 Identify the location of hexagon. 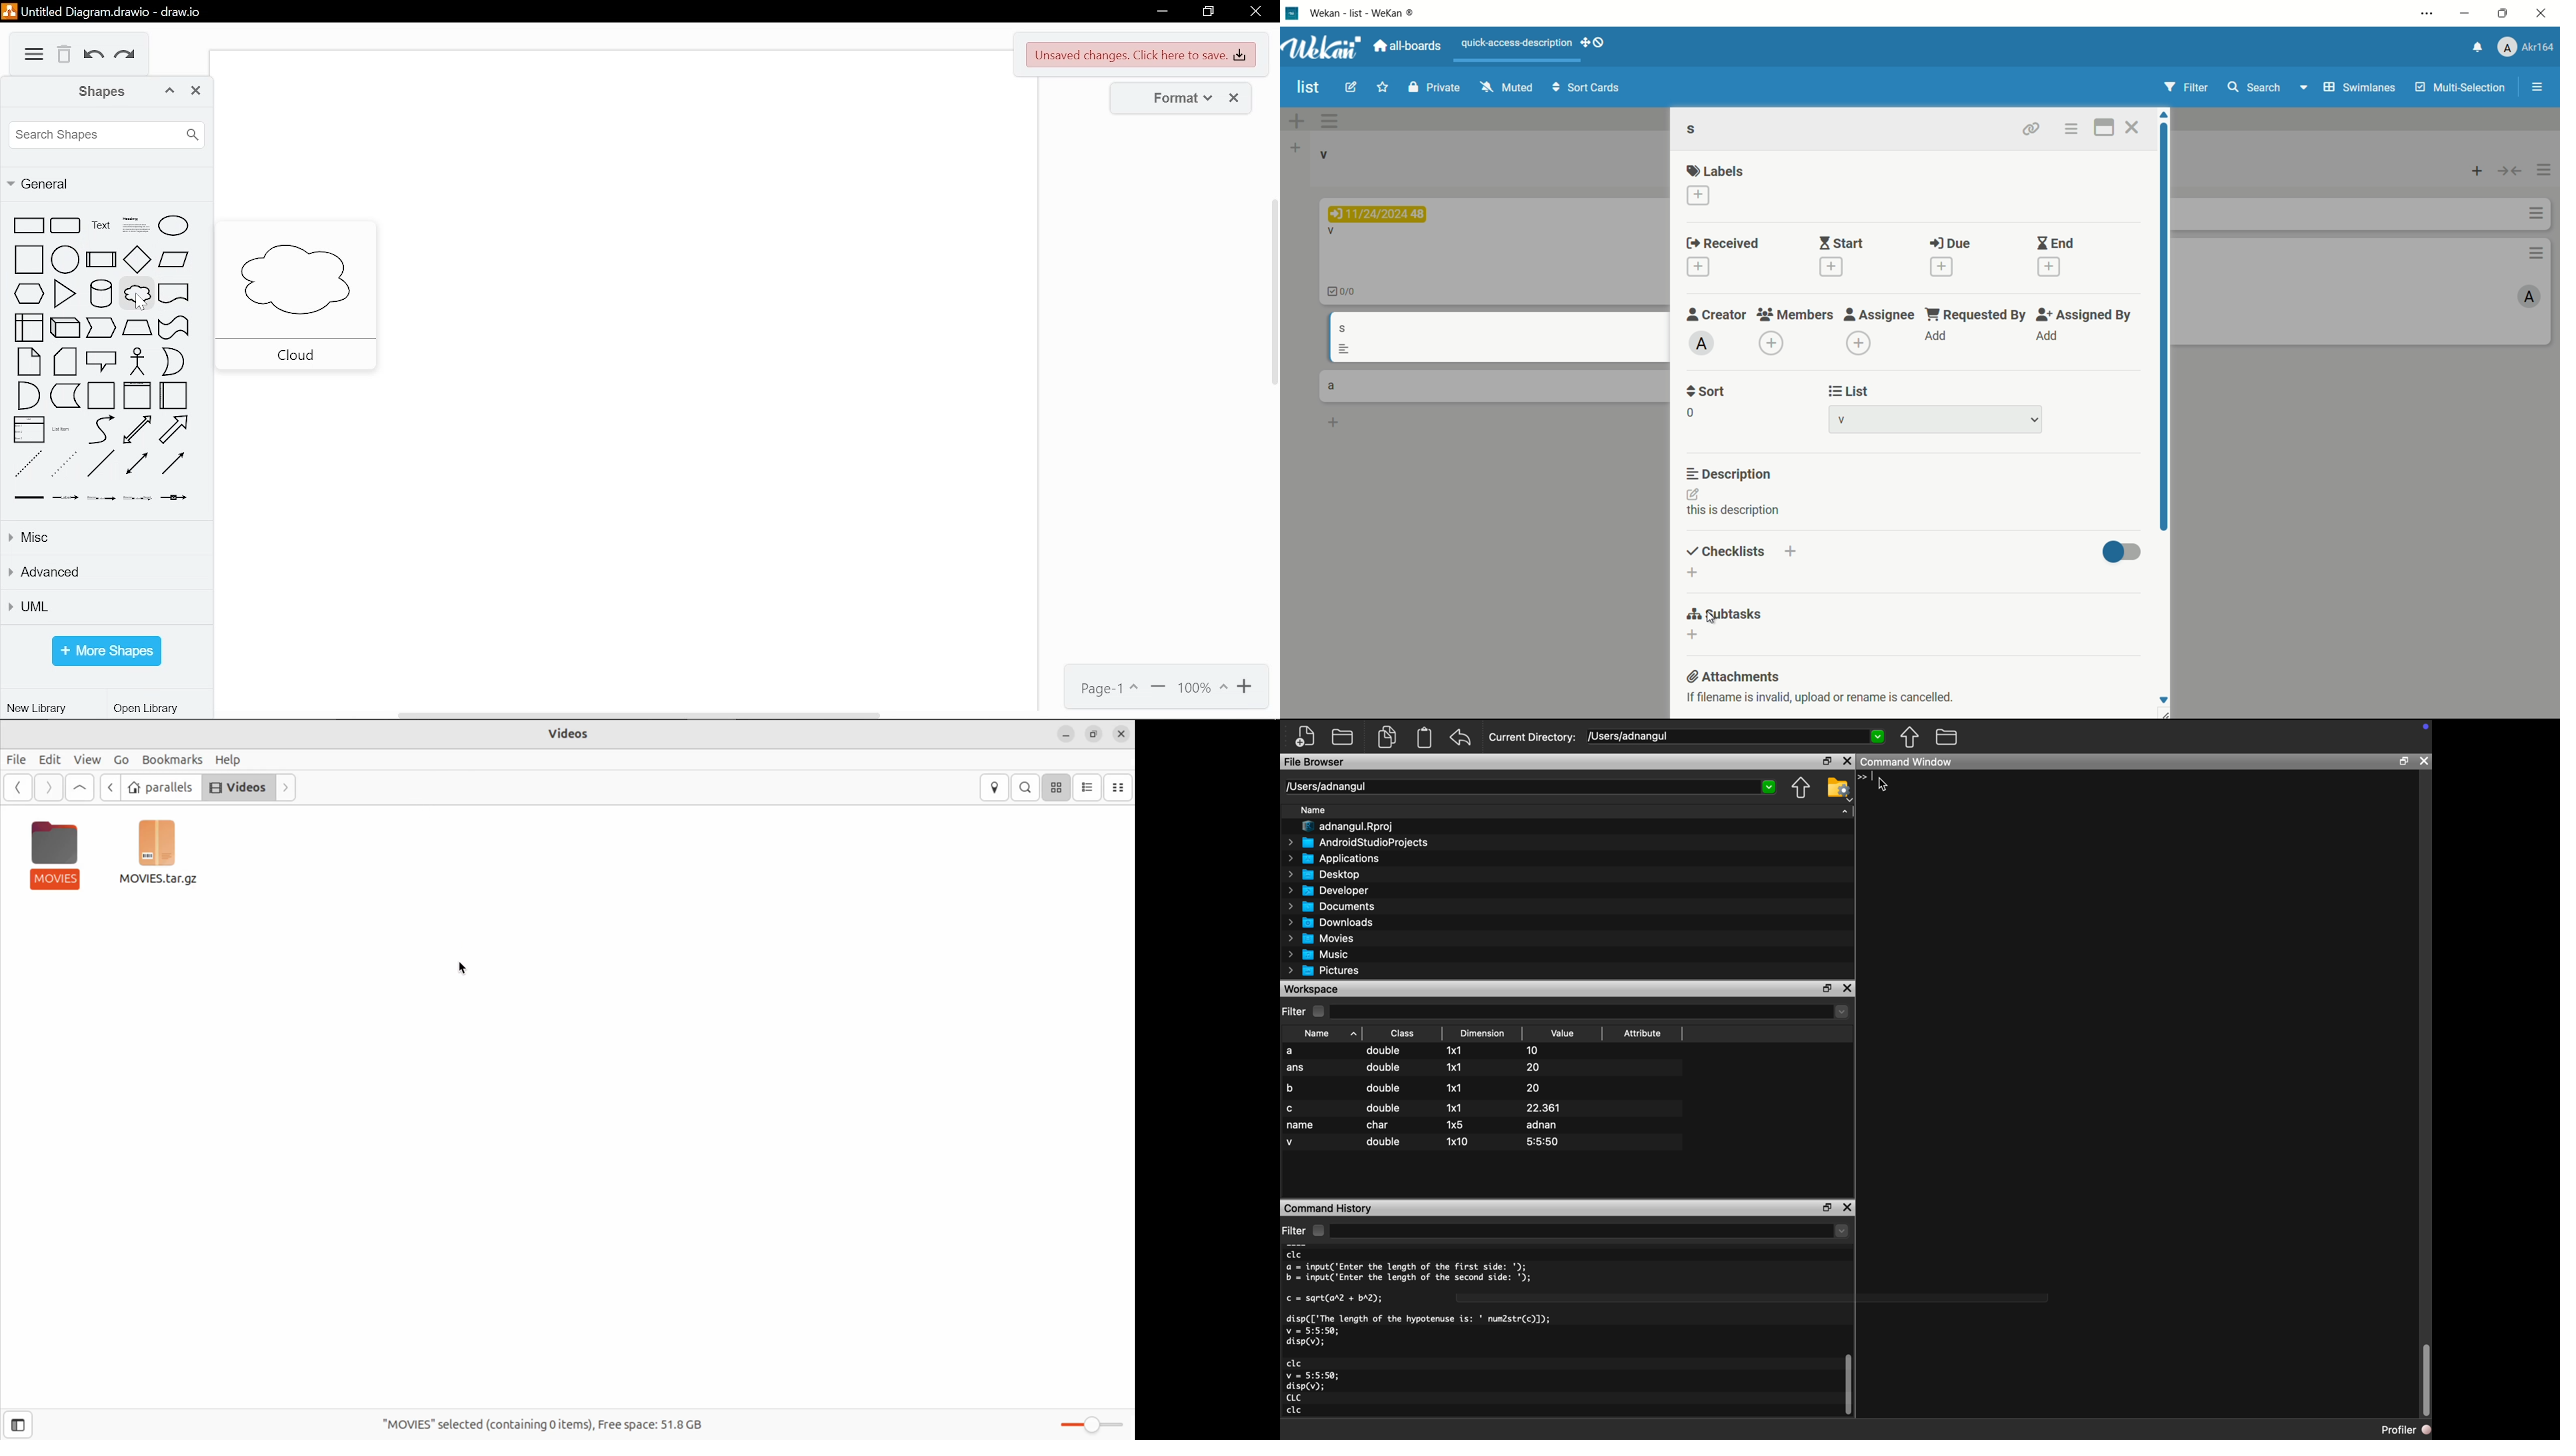
(29, 293).